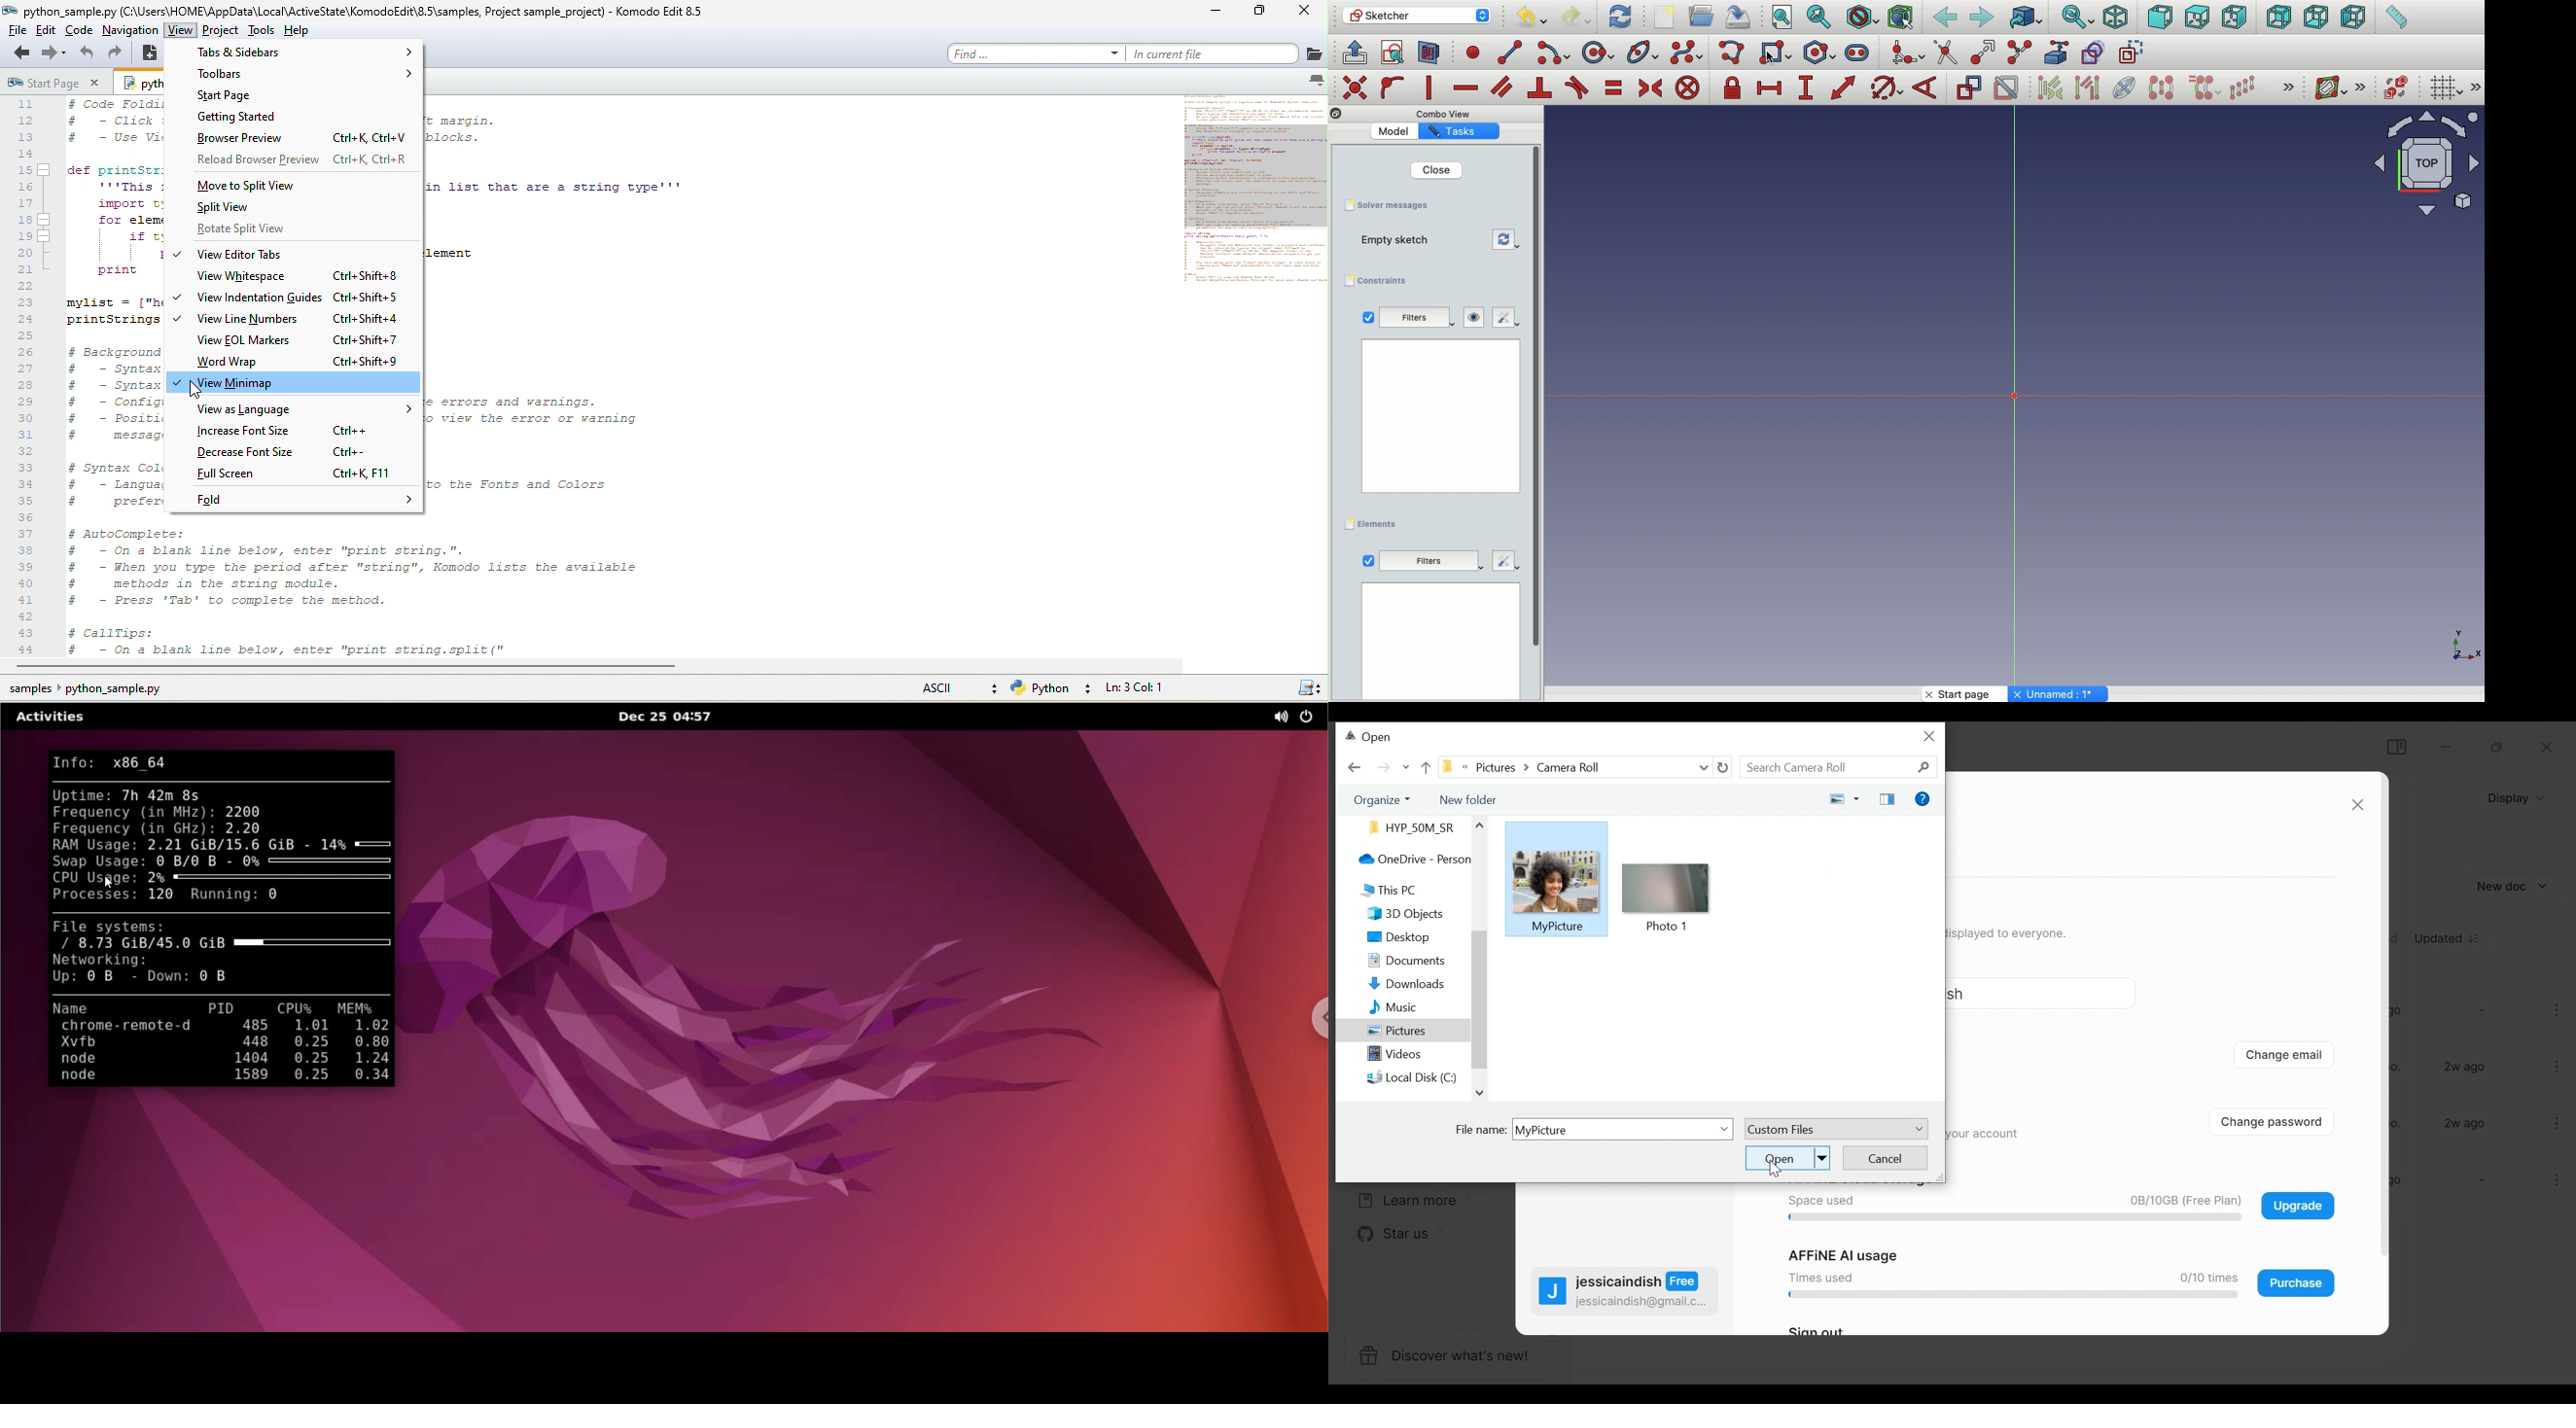 This screenshot has height=1428, width=2576. I want to click on view, so click(182, 34).